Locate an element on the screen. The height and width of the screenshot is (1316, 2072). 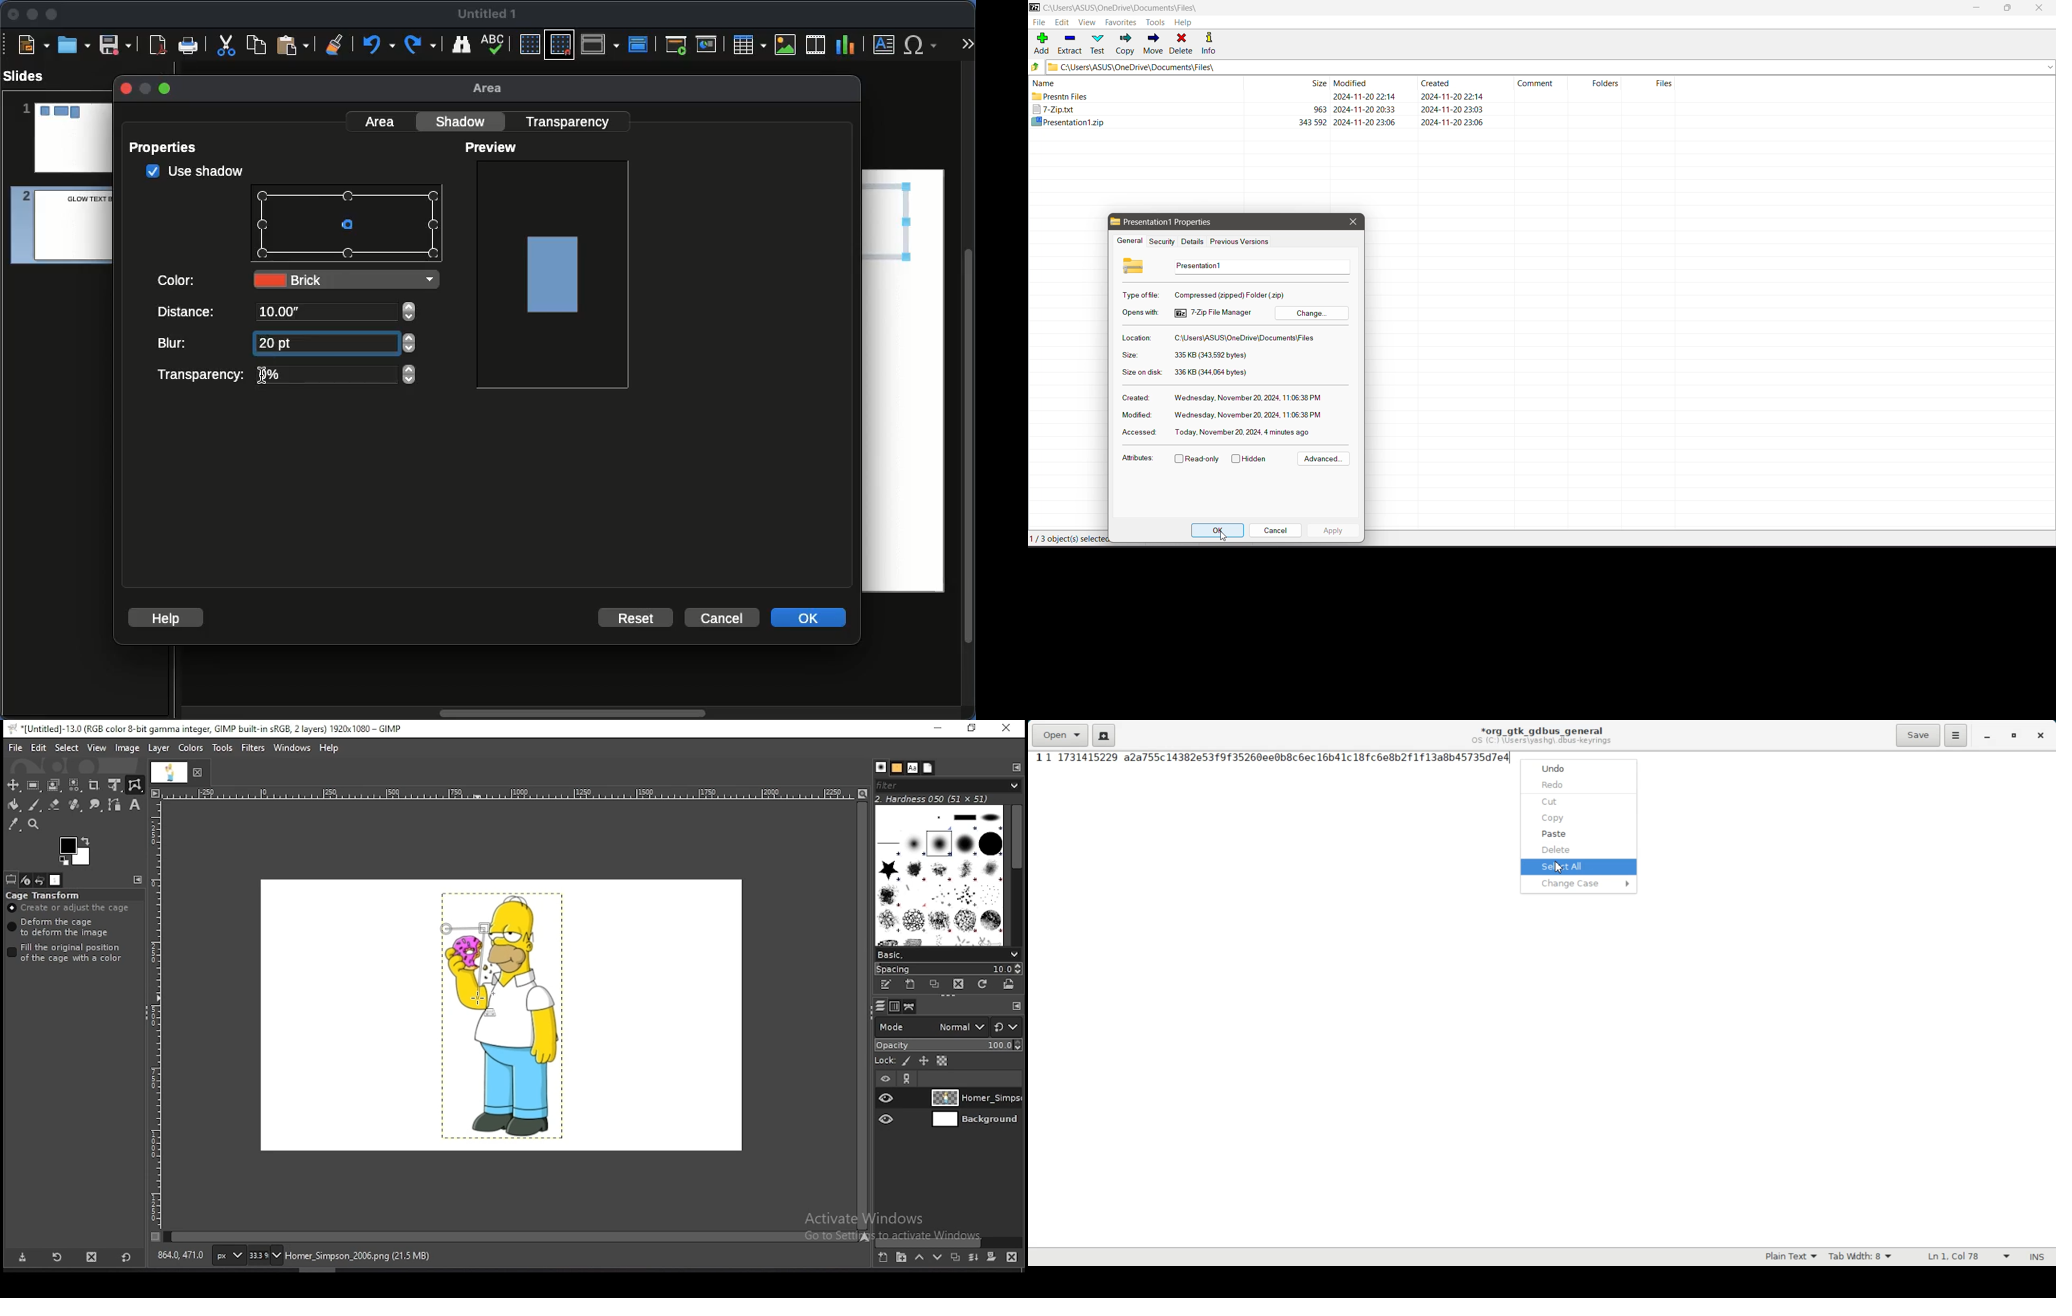
delete tool preset is located at coordinates (93, 1258).